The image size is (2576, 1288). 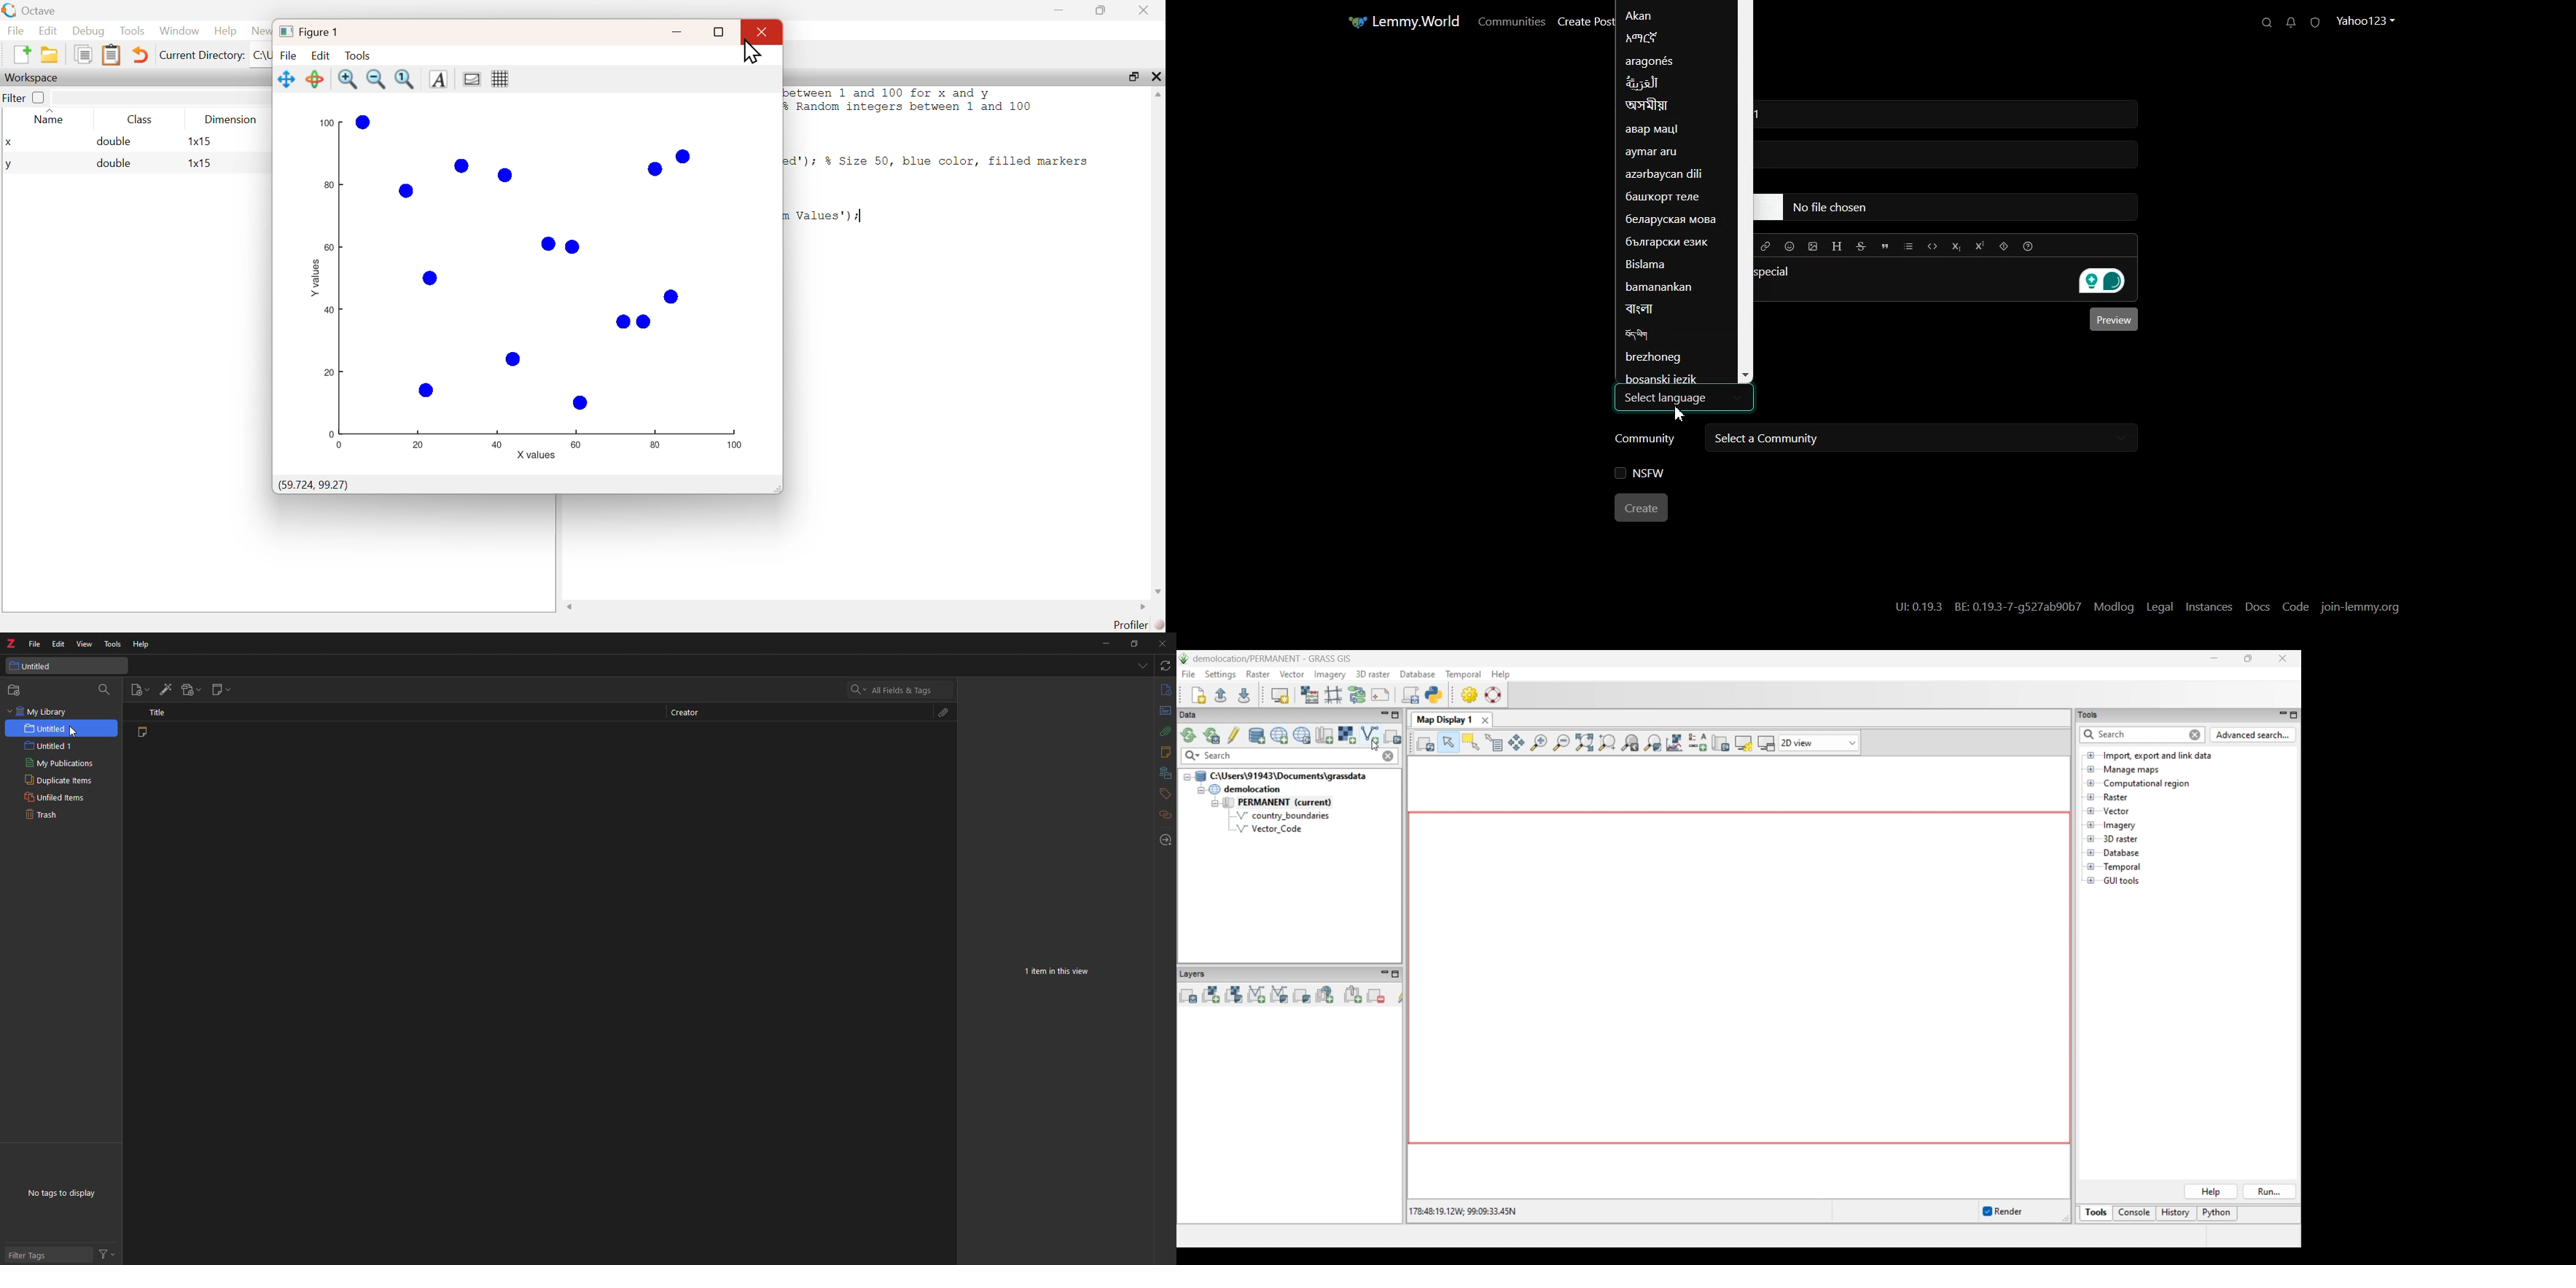 What do you see at coordinates (15, 30) in the screenshot?
I see `File` at bounding box center [15, 30].